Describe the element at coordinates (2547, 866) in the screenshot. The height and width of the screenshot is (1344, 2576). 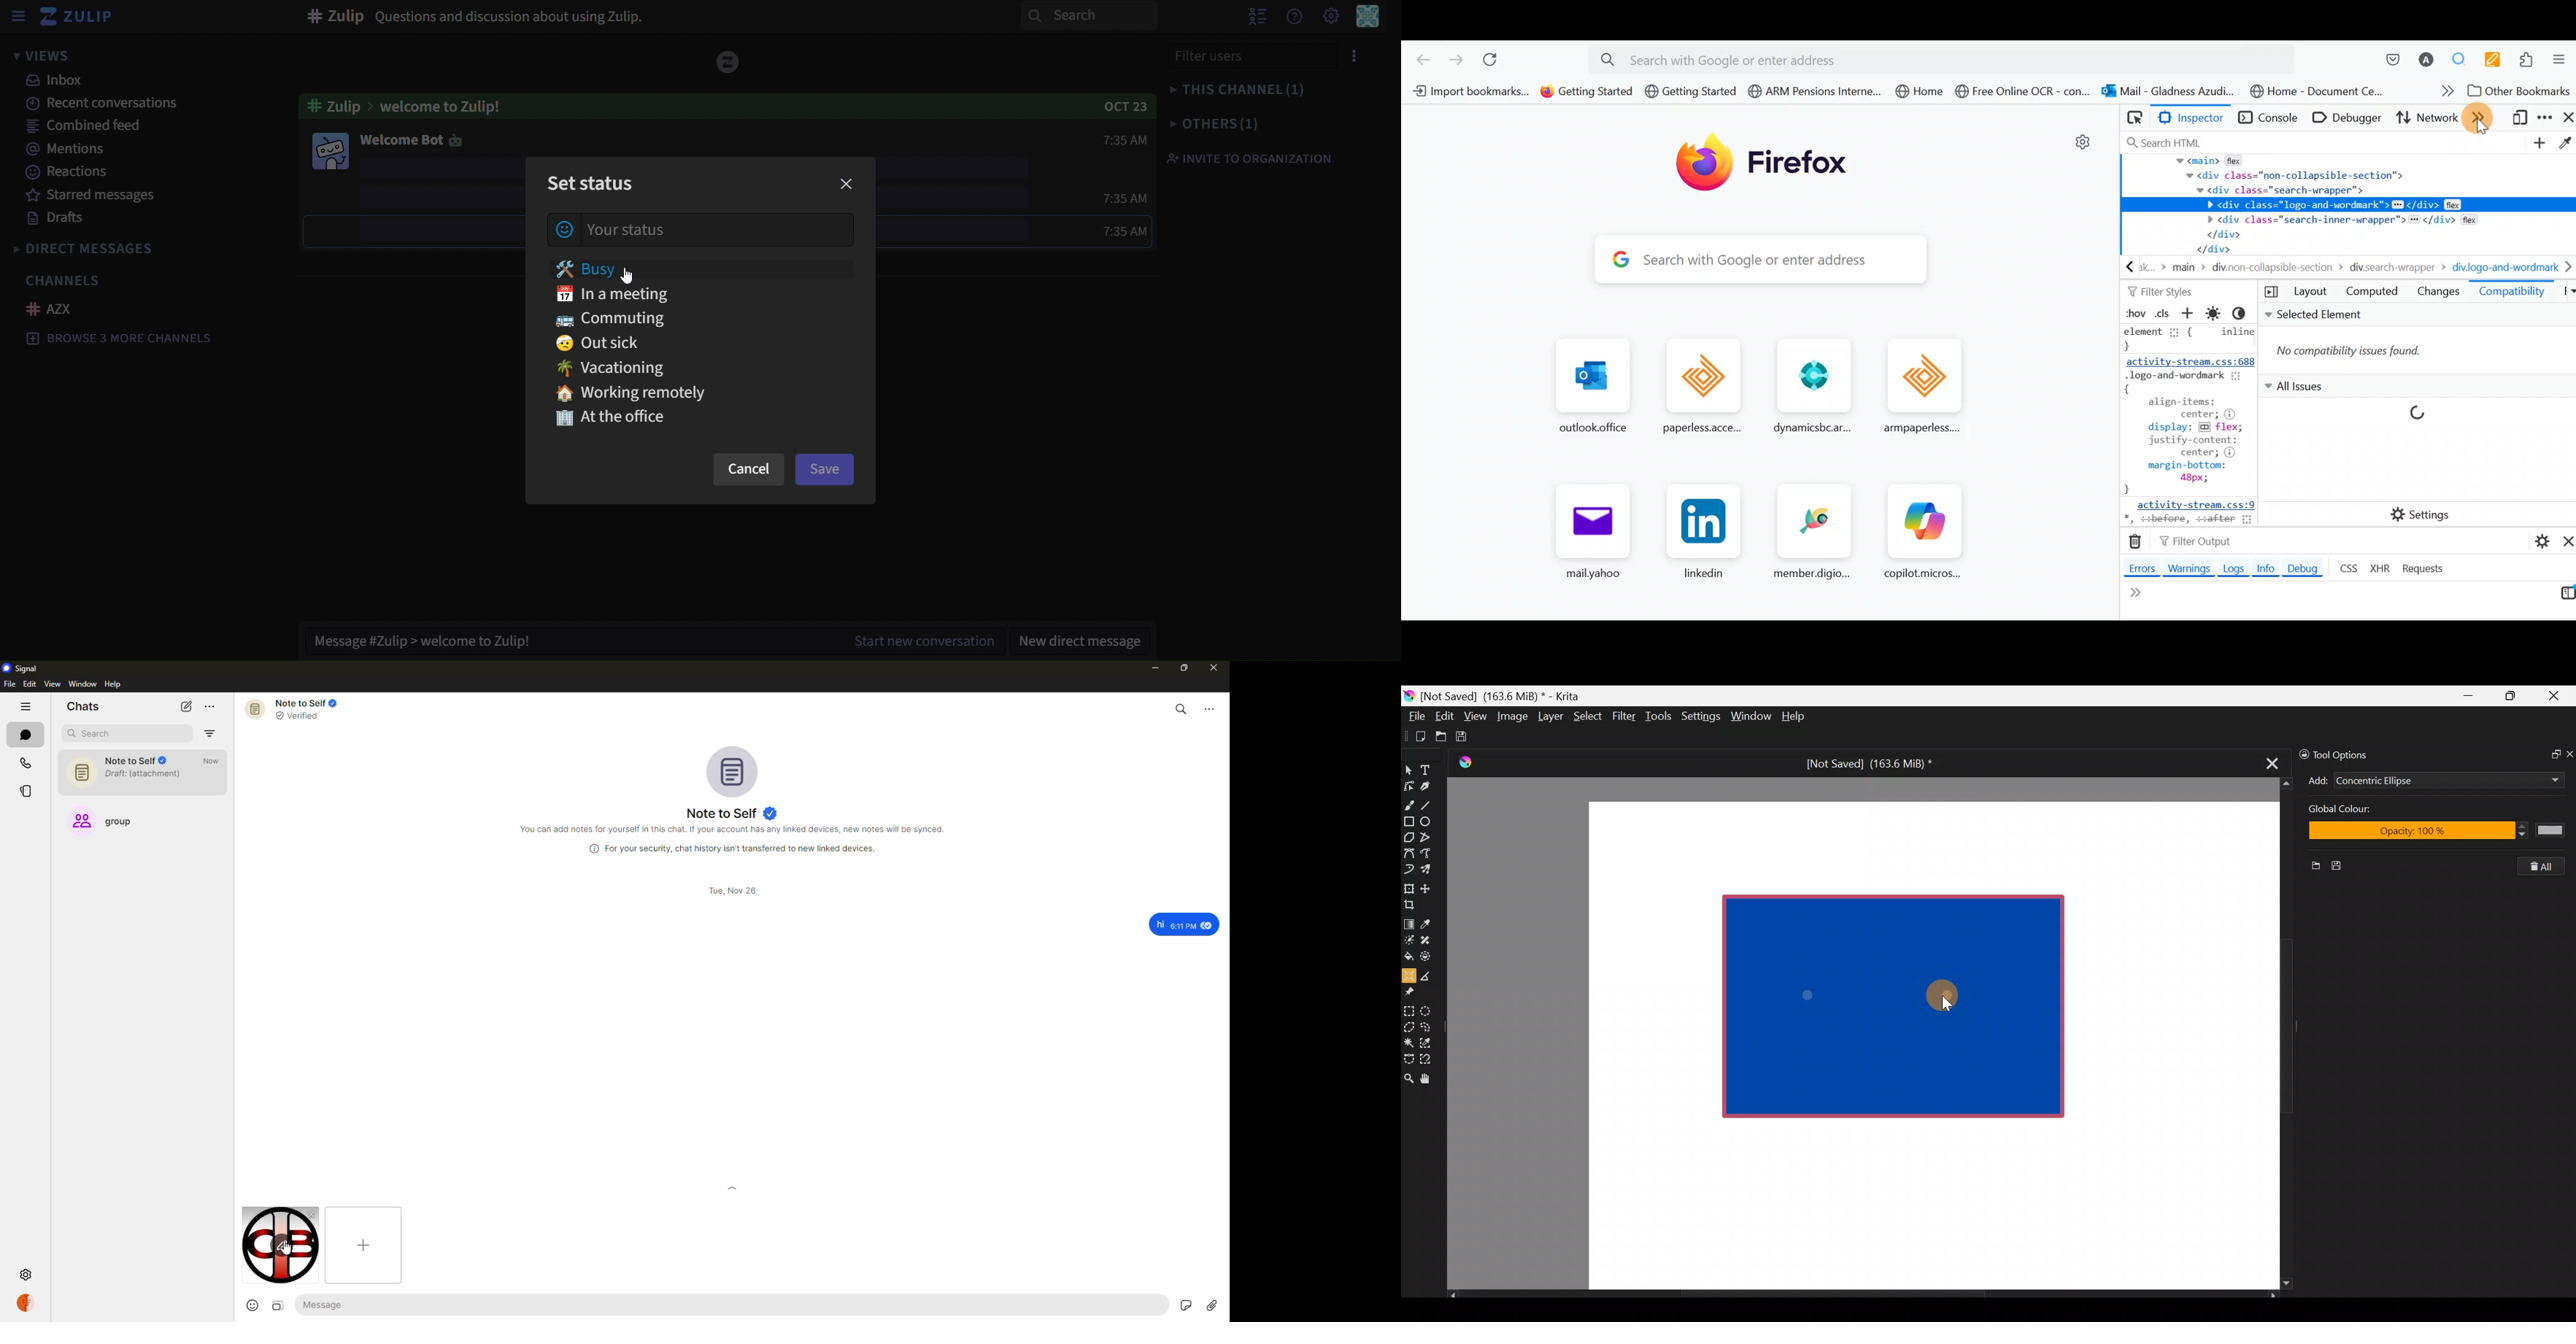
I see `Clear all` at that location.